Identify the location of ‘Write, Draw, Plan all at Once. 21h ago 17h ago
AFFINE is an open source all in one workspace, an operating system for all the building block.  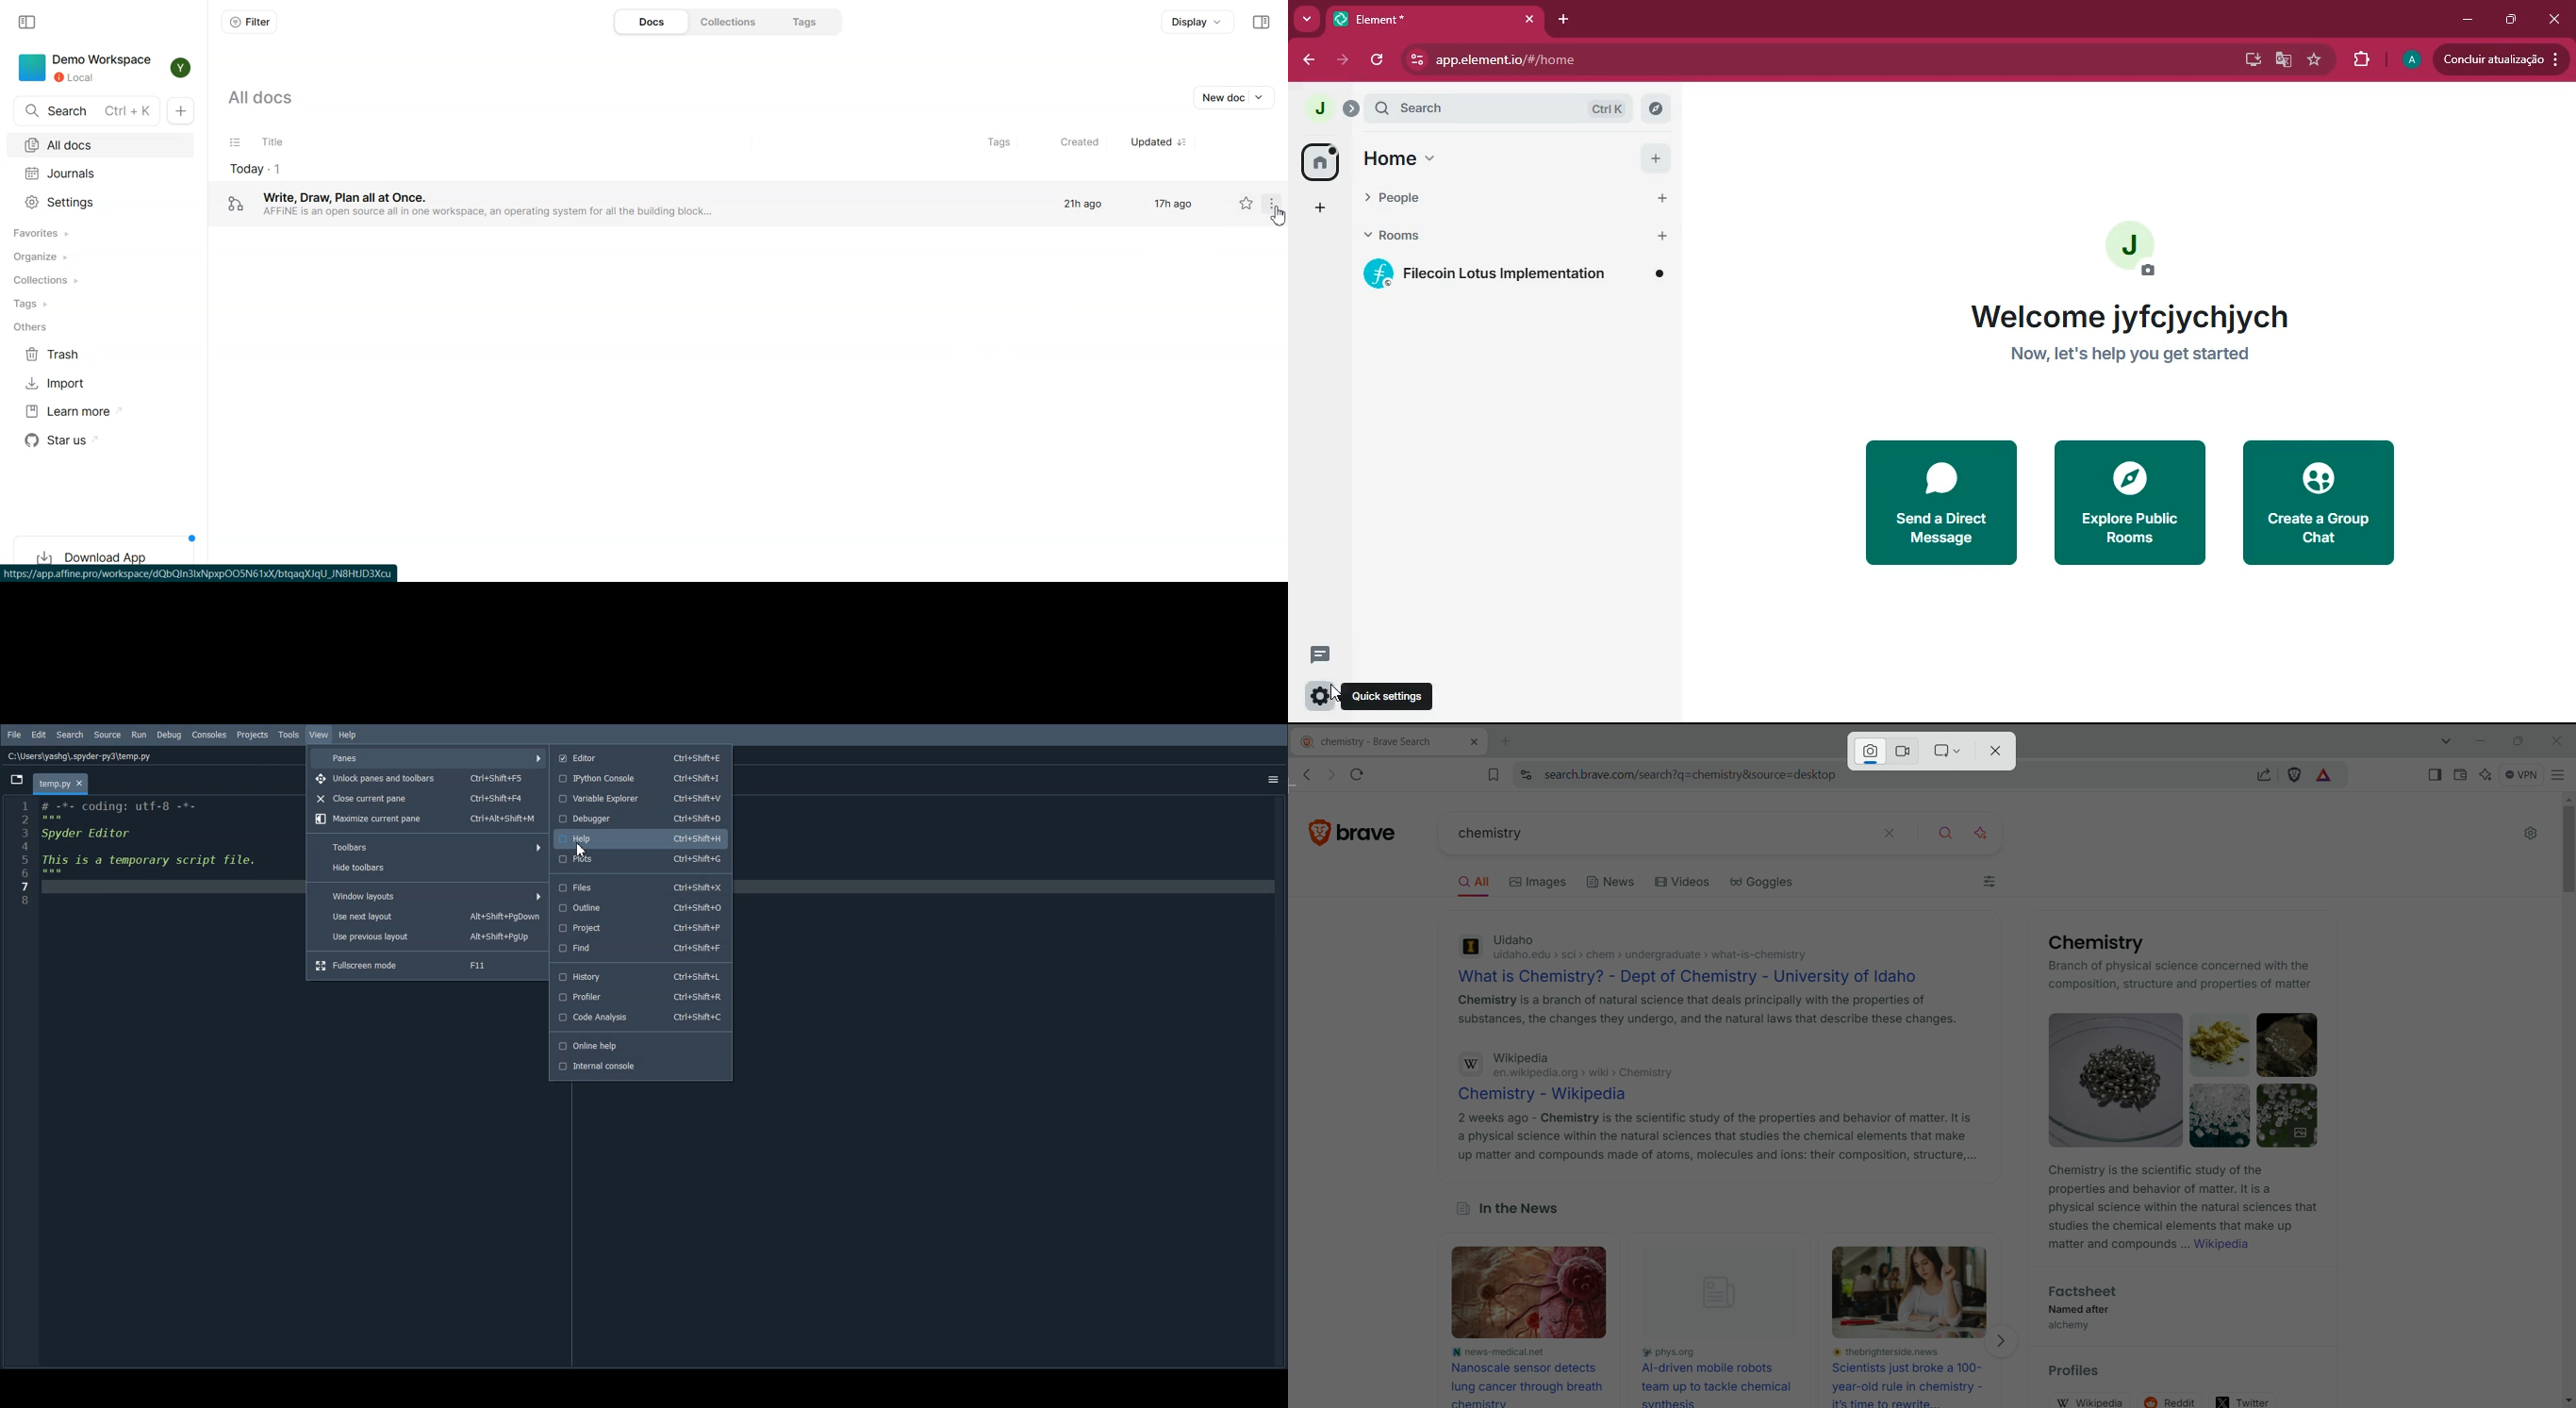
(708, 207).